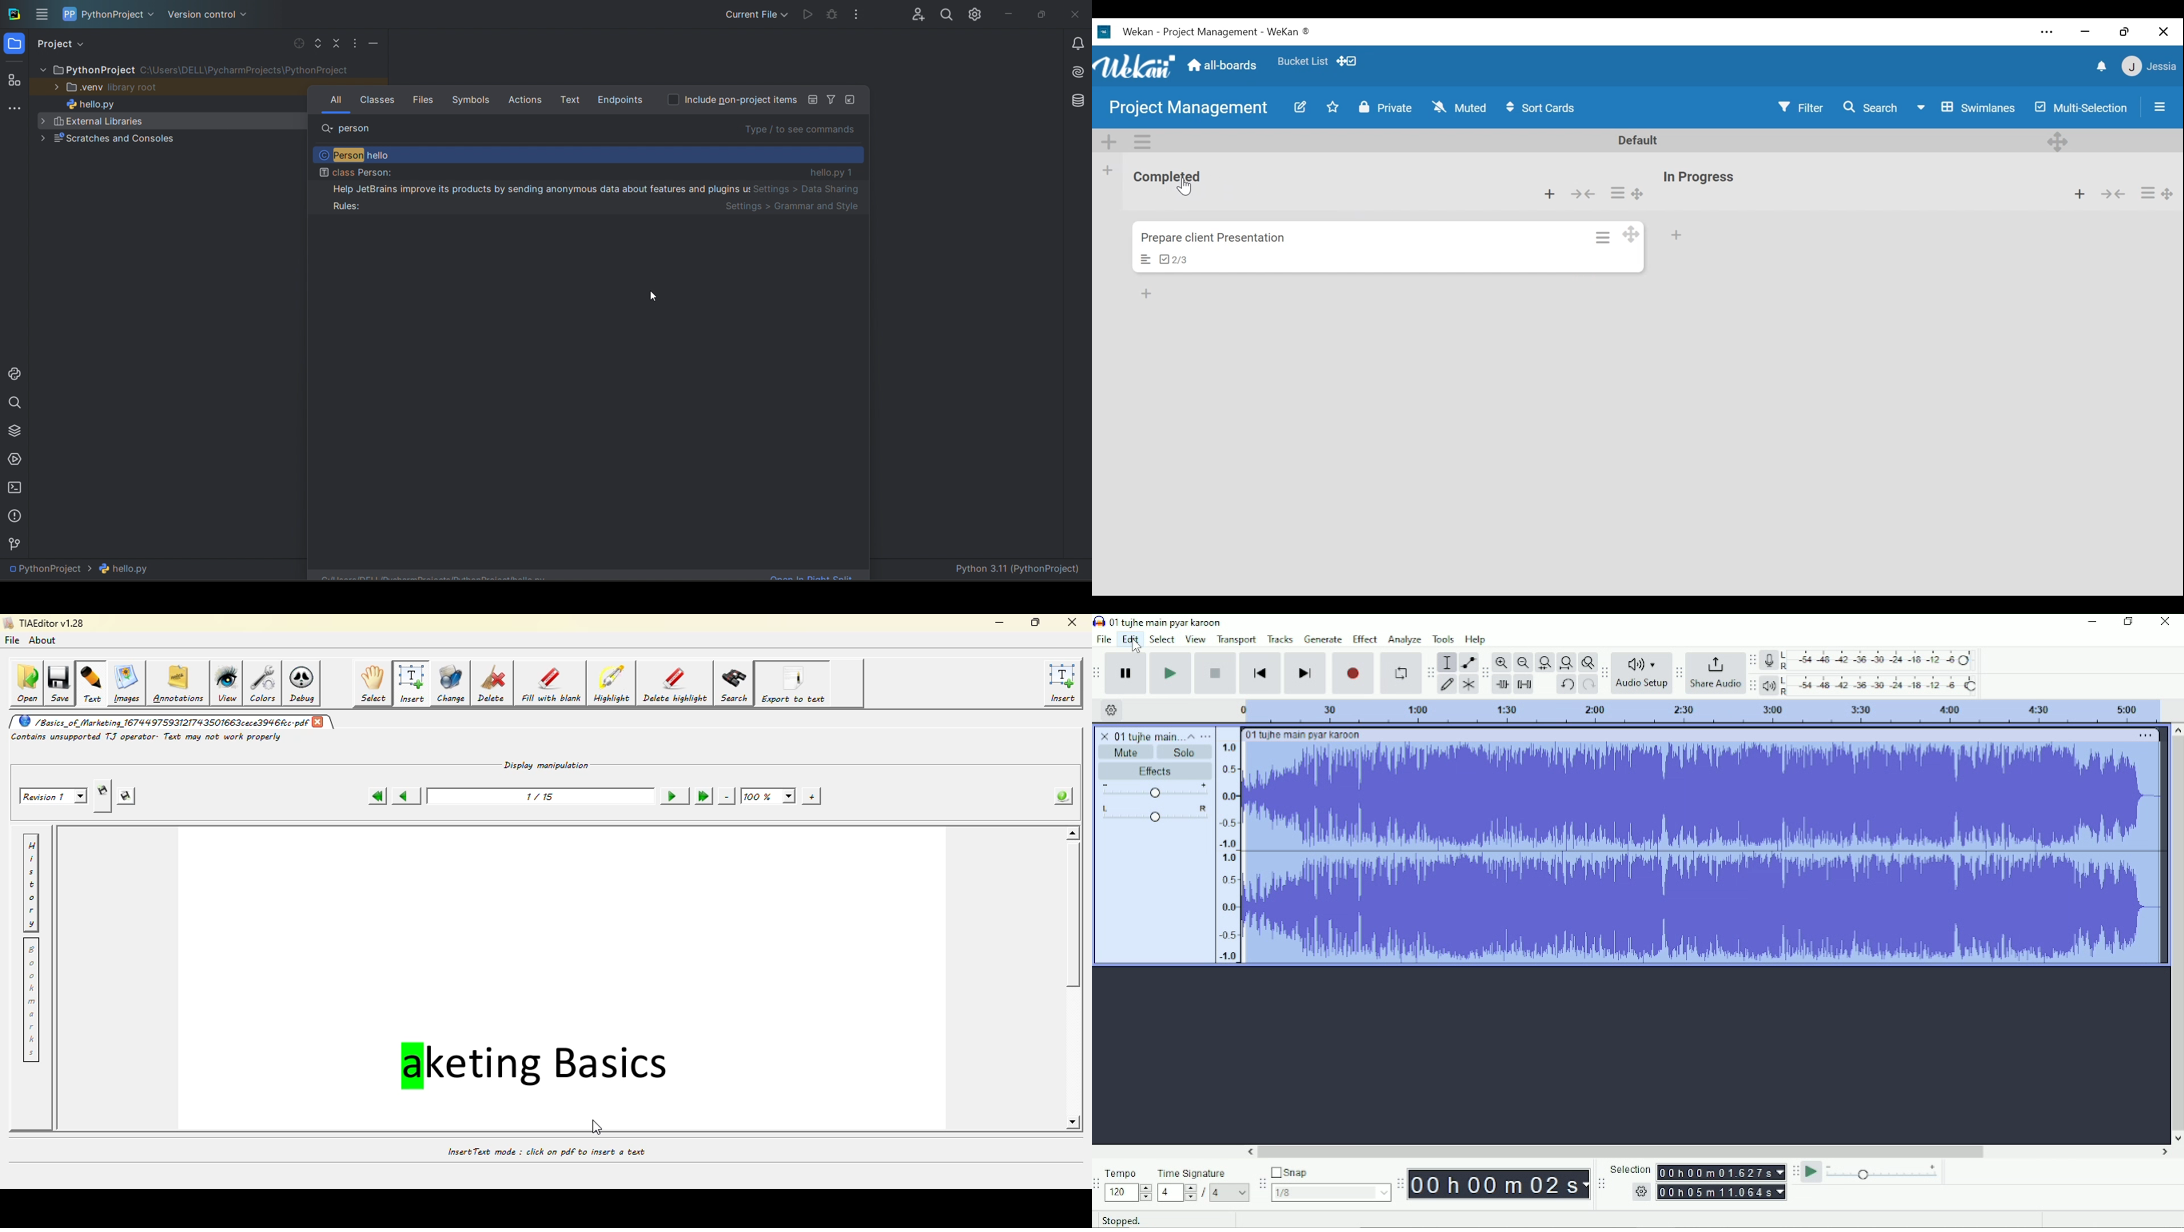 Image resolution: width=2184 pixels, height=1232 pixels. I want to click on terminal, so click(15, 489).